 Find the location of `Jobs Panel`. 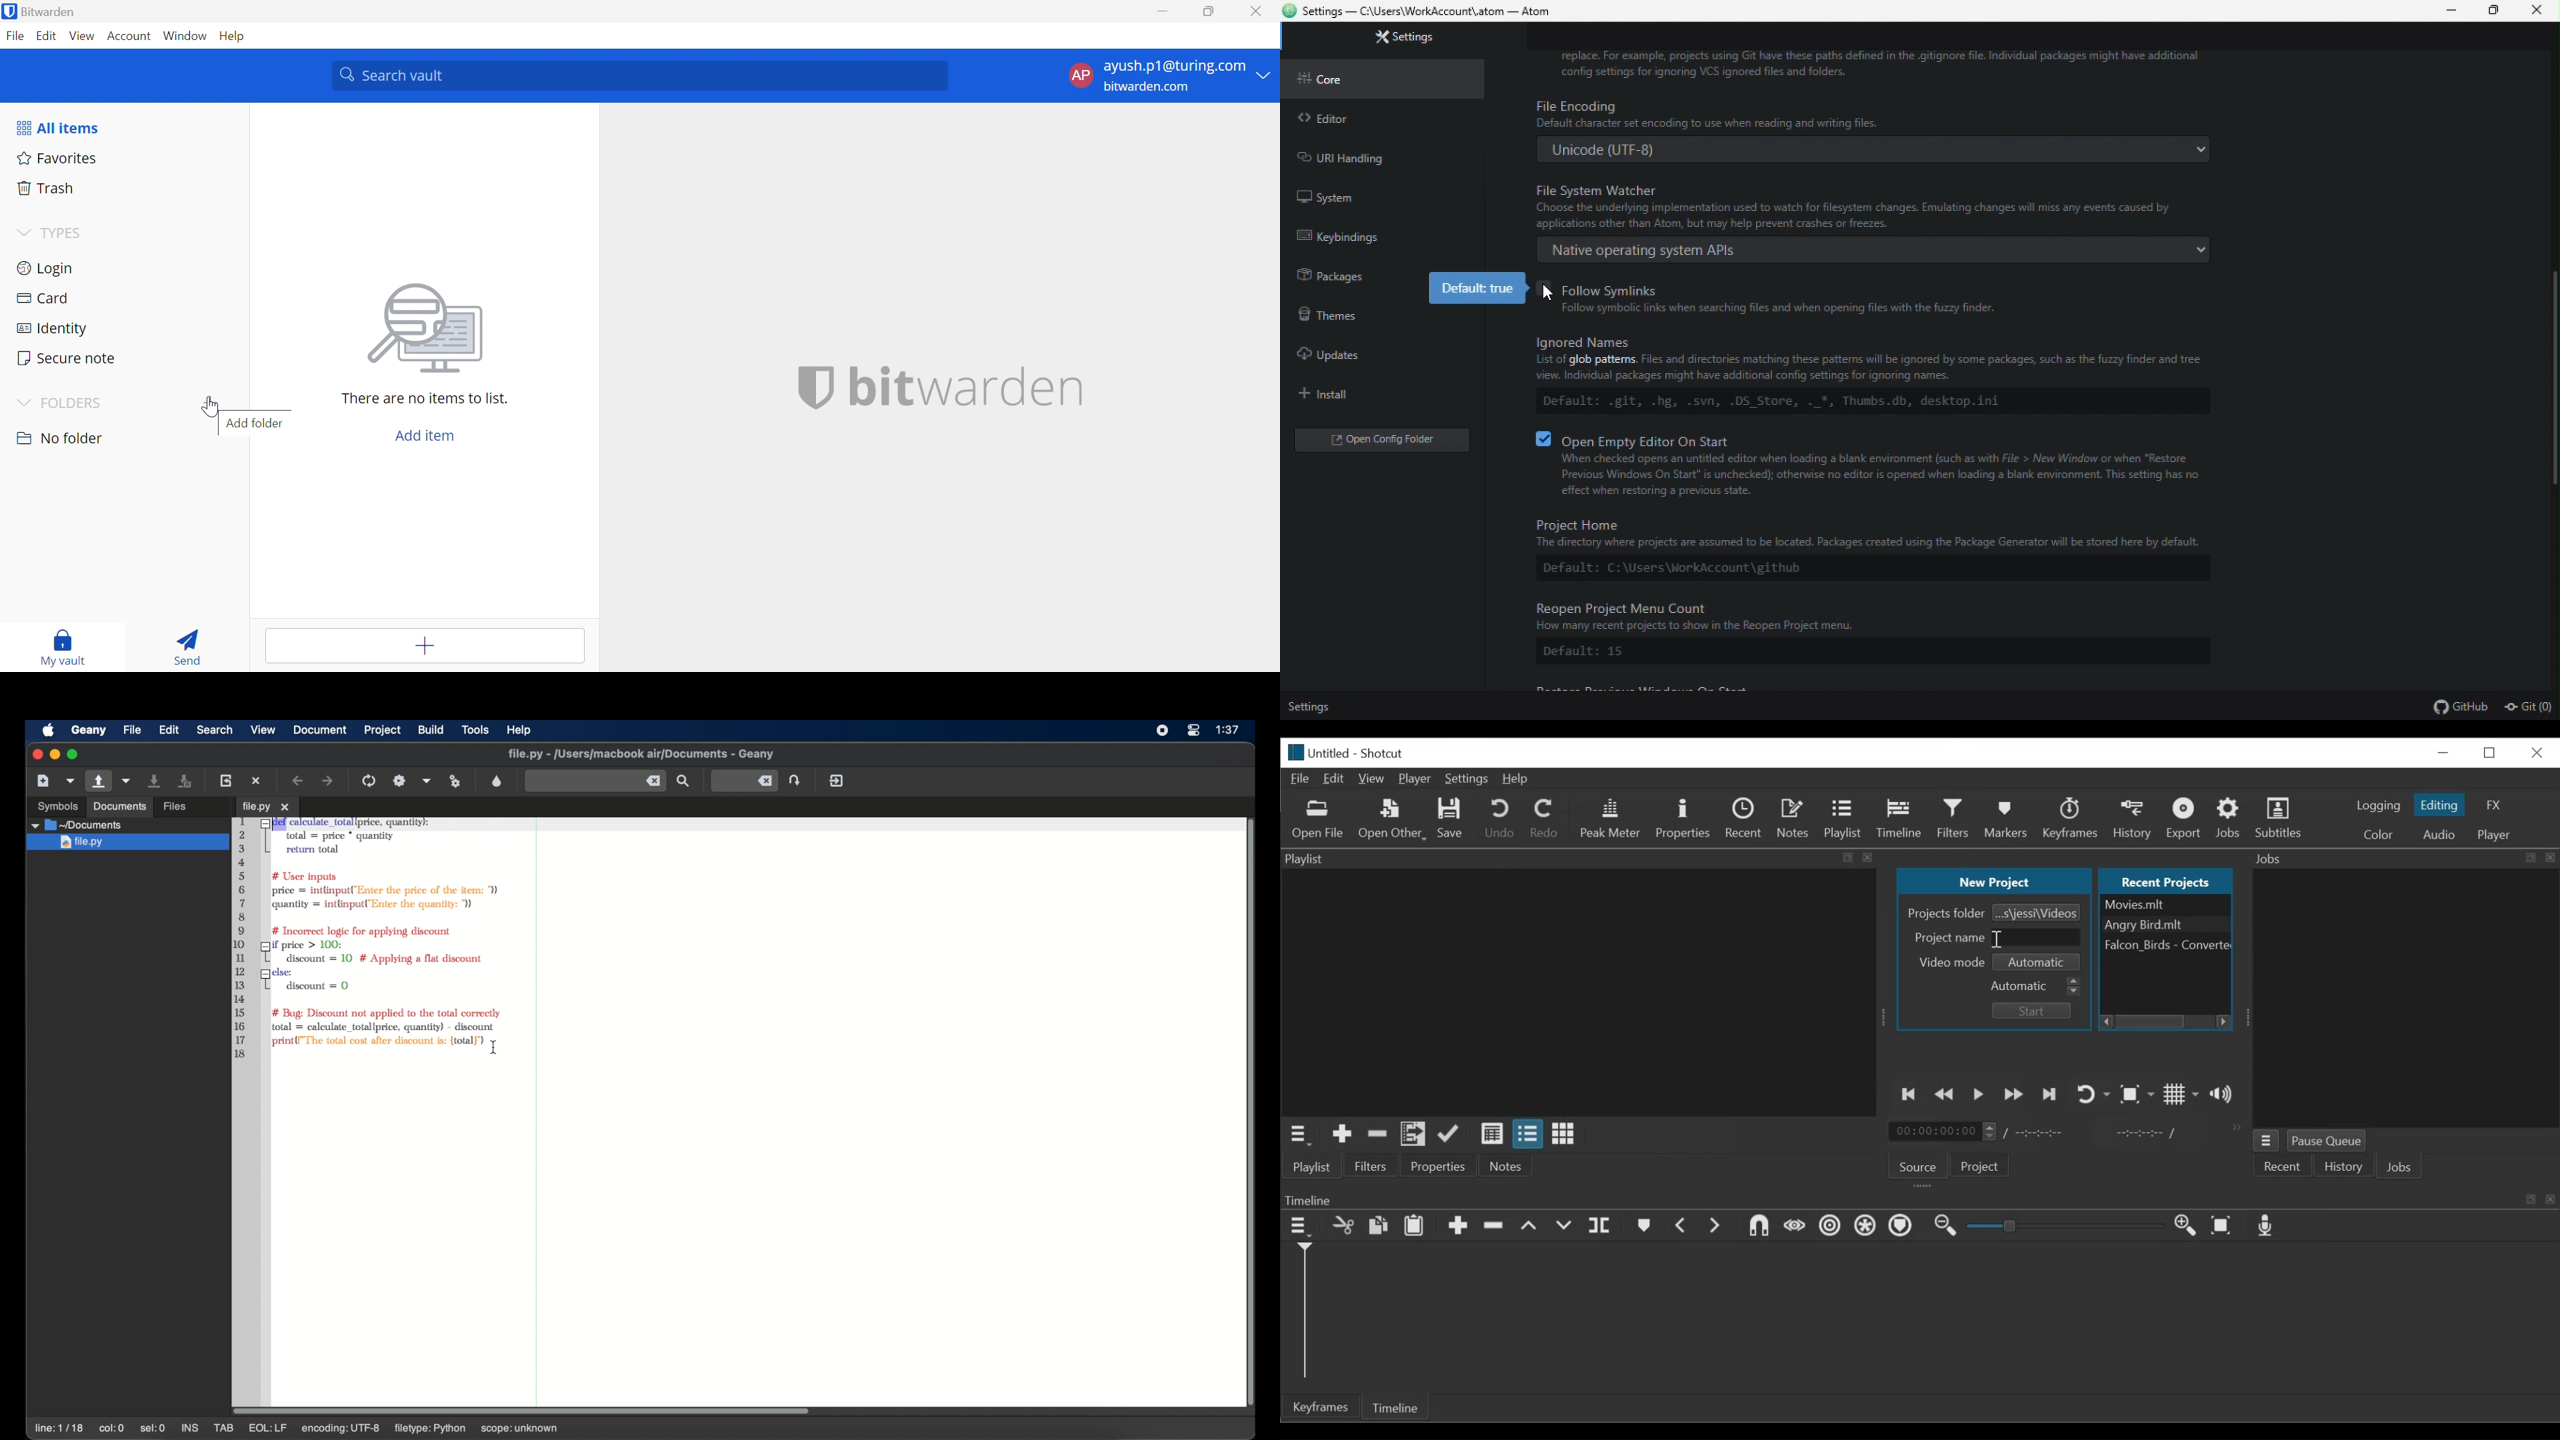

Jobs Panel is located at coordinates (2405, 859).